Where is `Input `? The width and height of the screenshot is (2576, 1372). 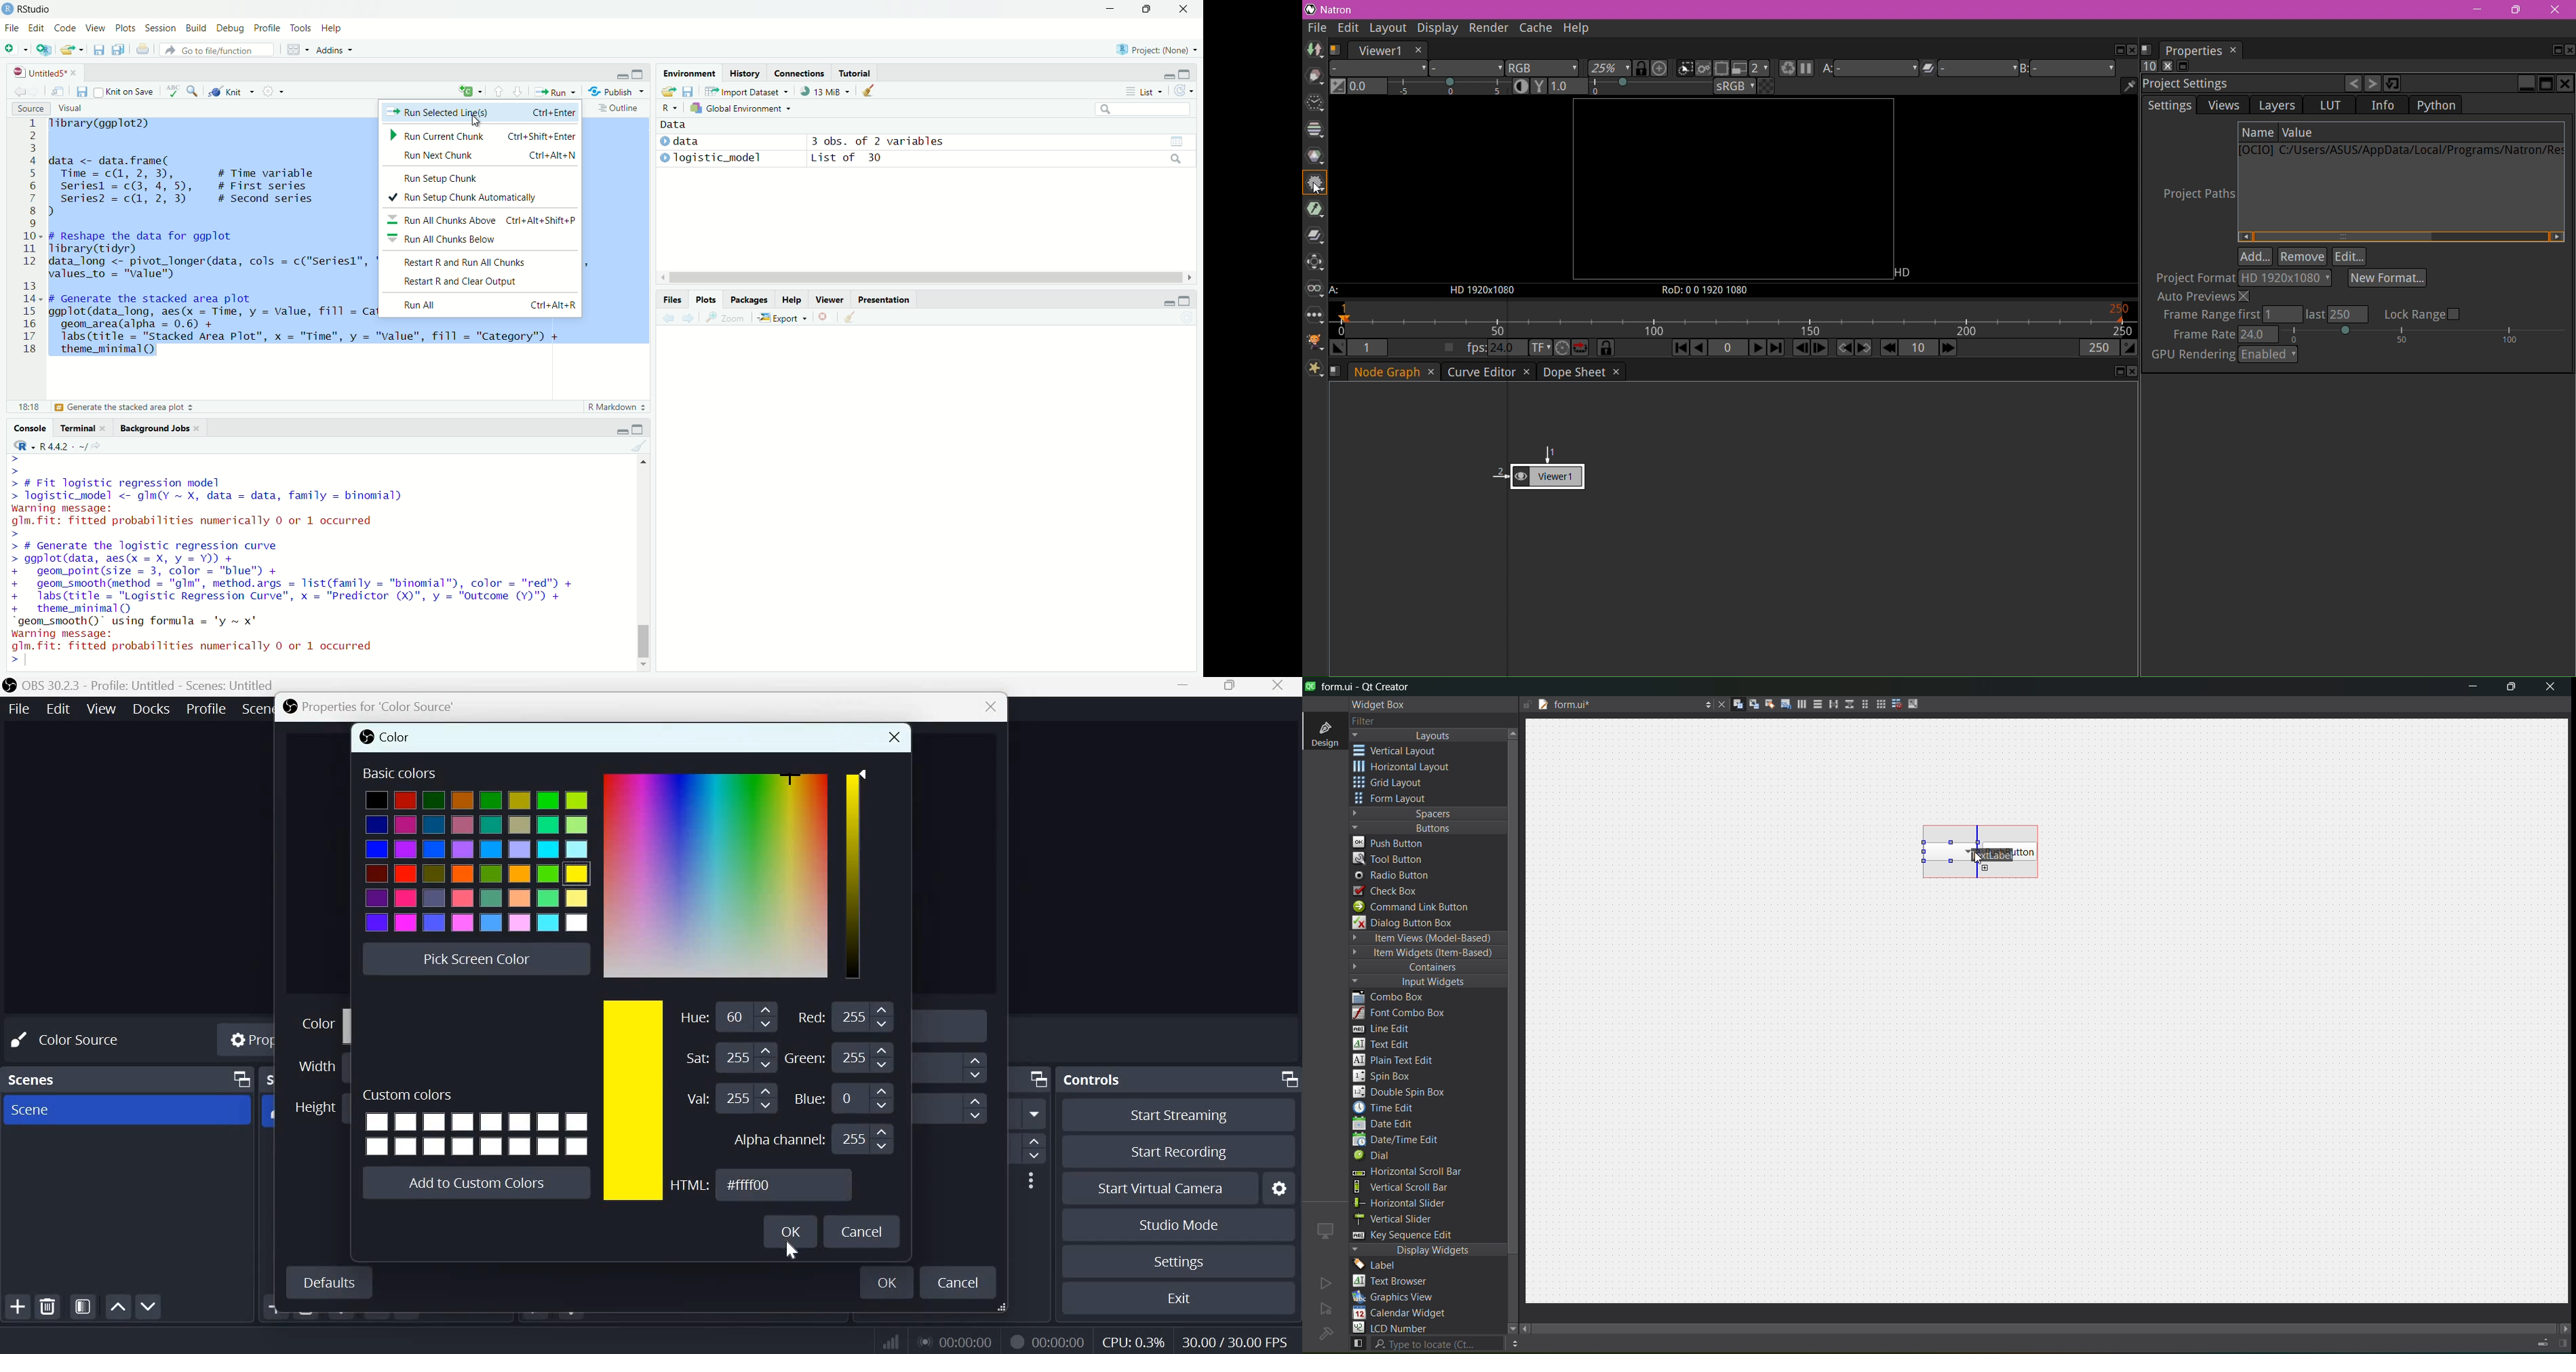 Input  is located at coordinates (865, 1059).